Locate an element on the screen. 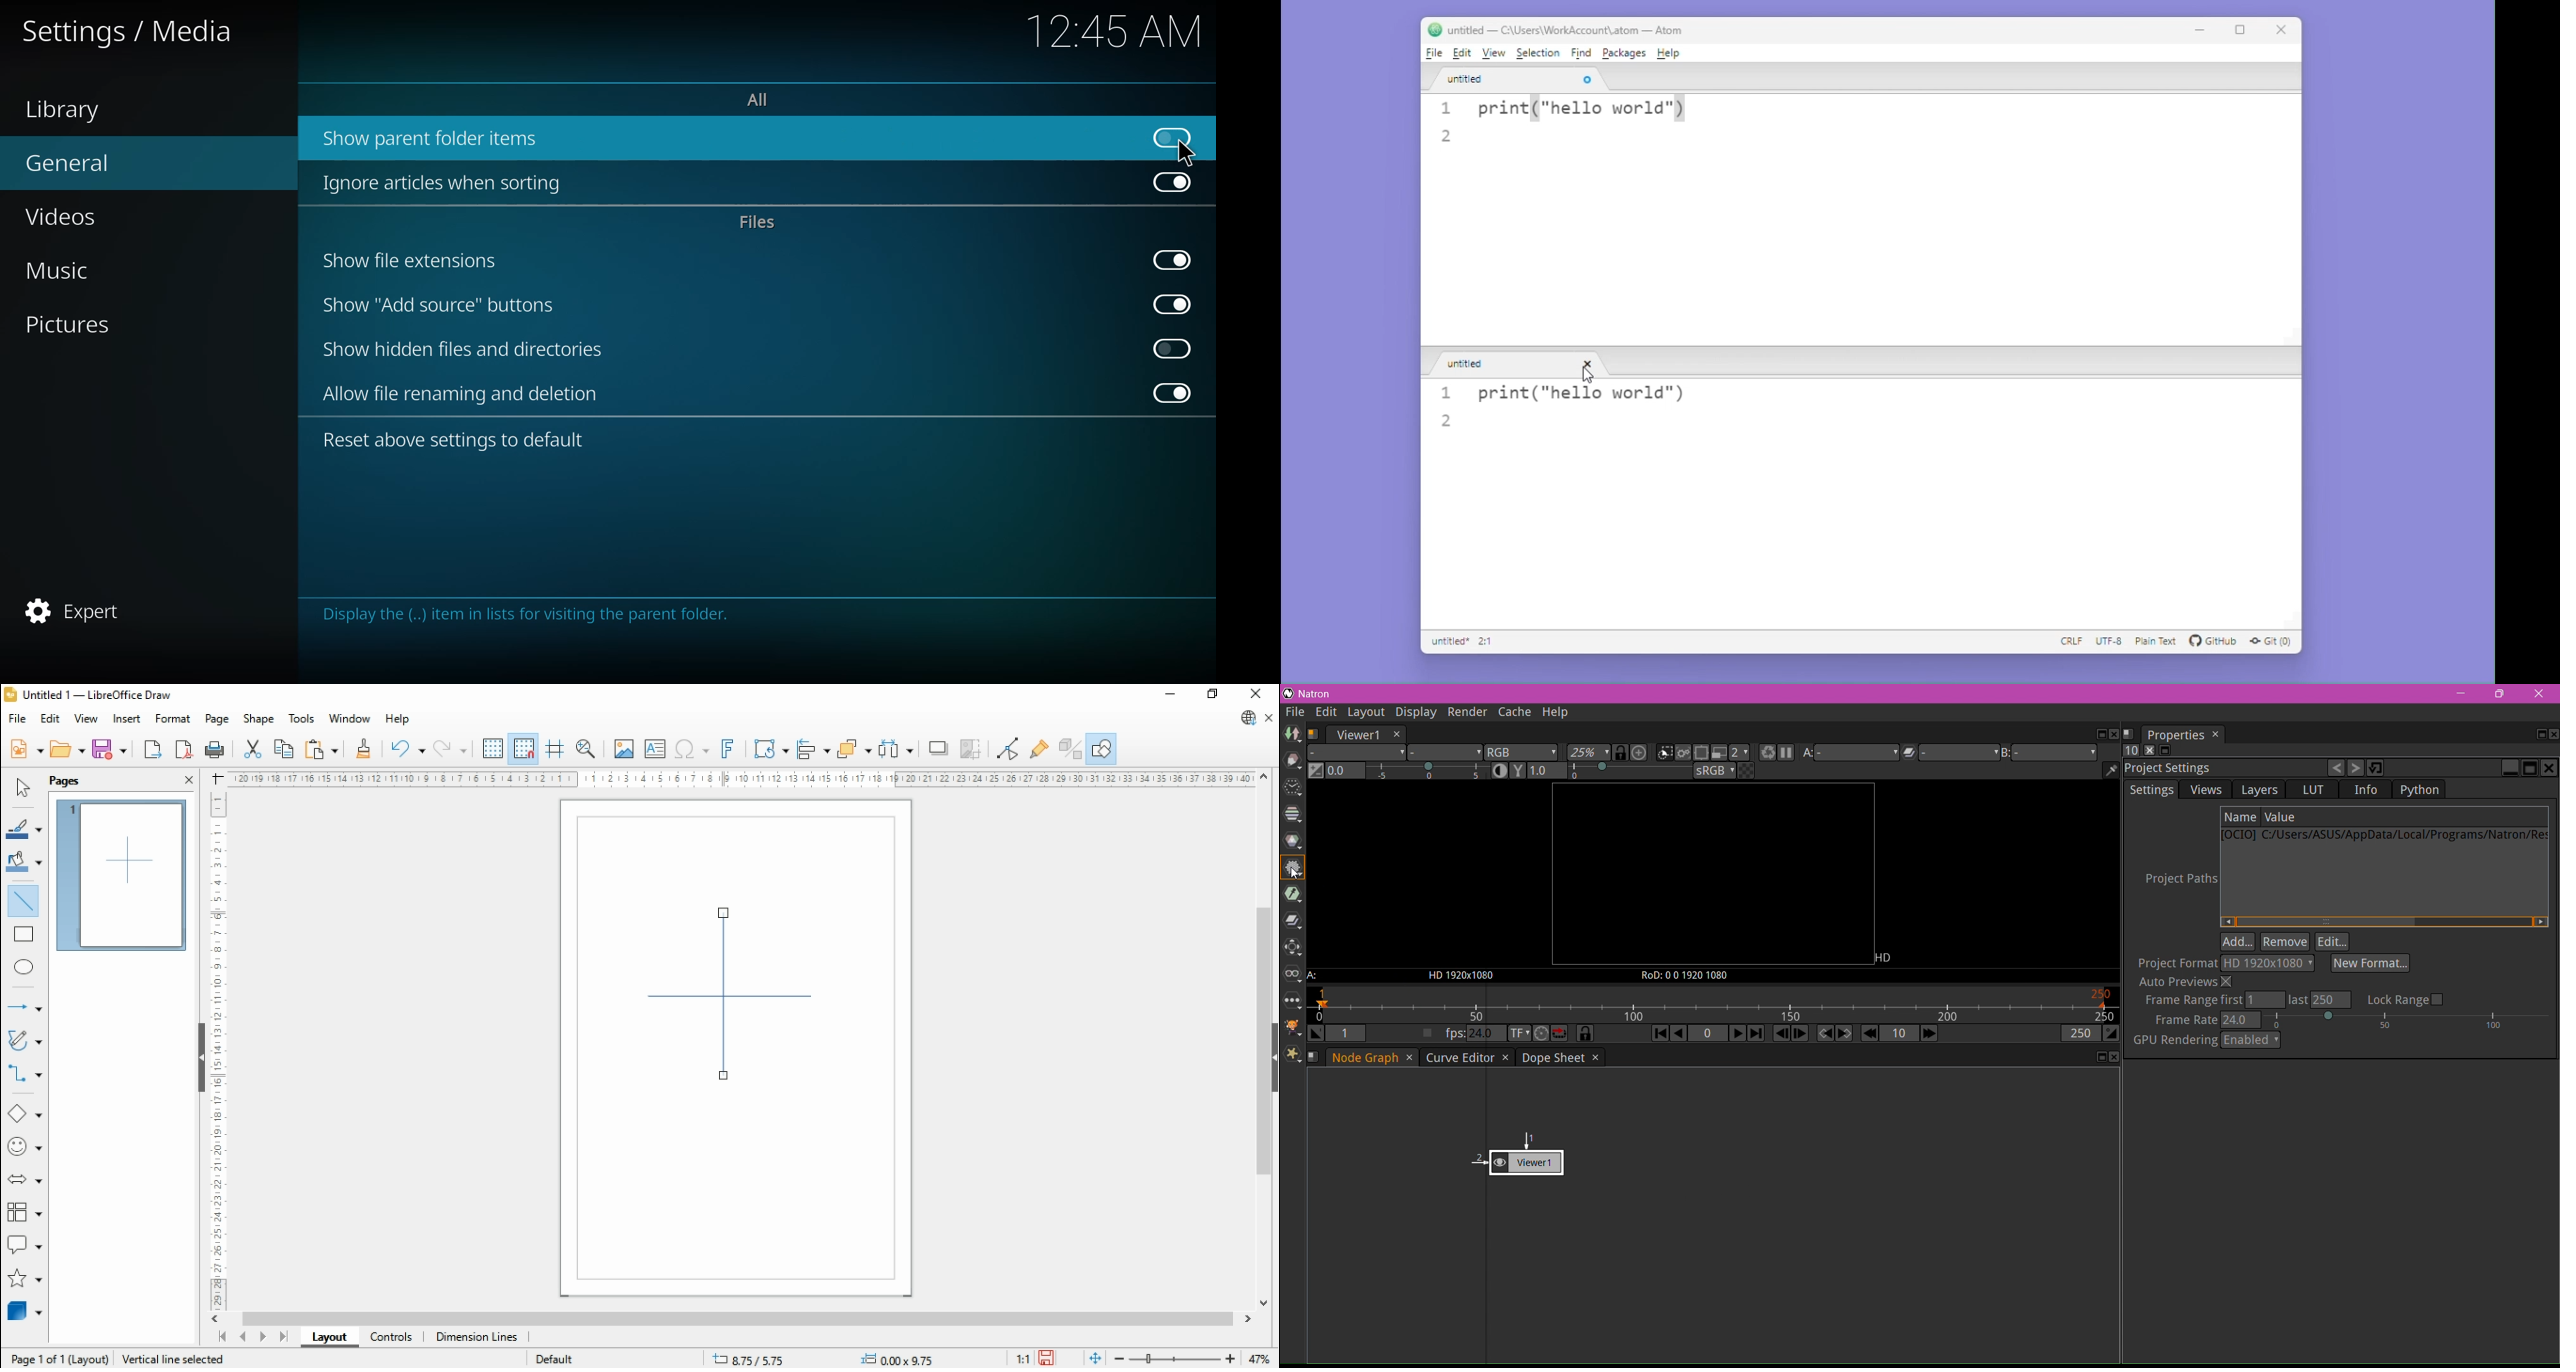  libreoffice update is located at coordinates (1247, 718).